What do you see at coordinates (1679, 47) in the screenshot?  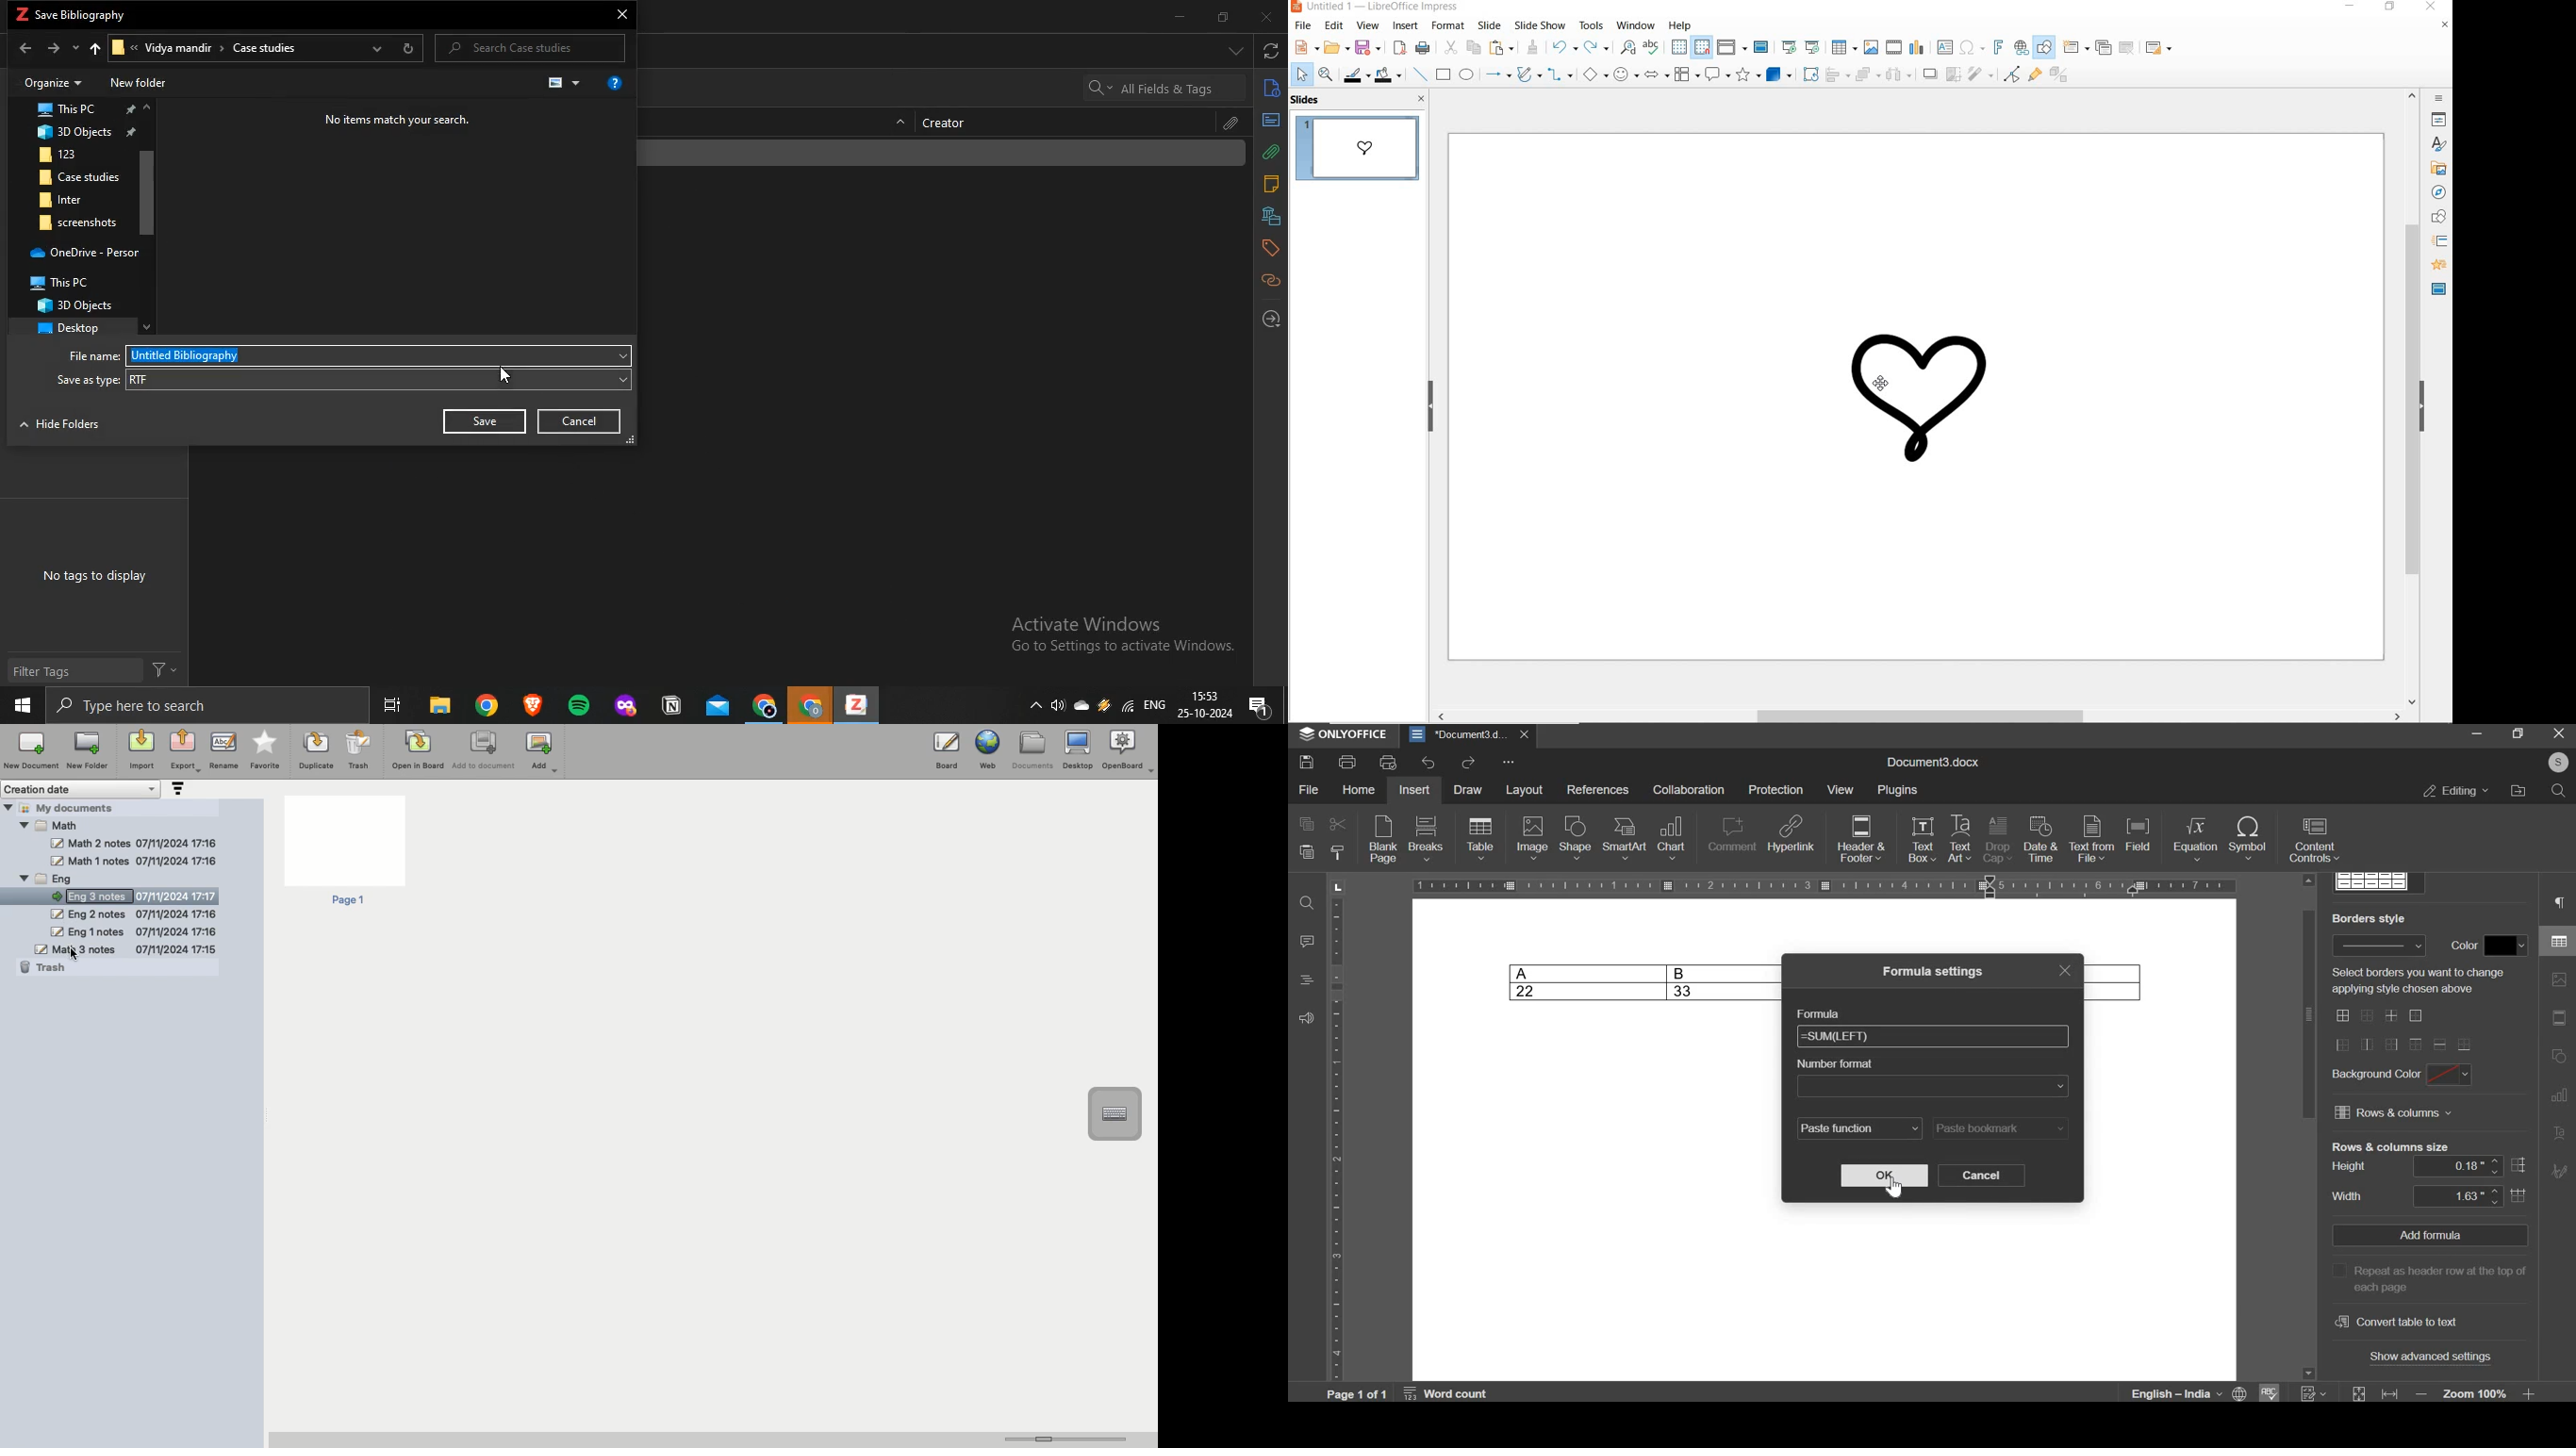 I see `display grid` at bounding box center [1679, 47].